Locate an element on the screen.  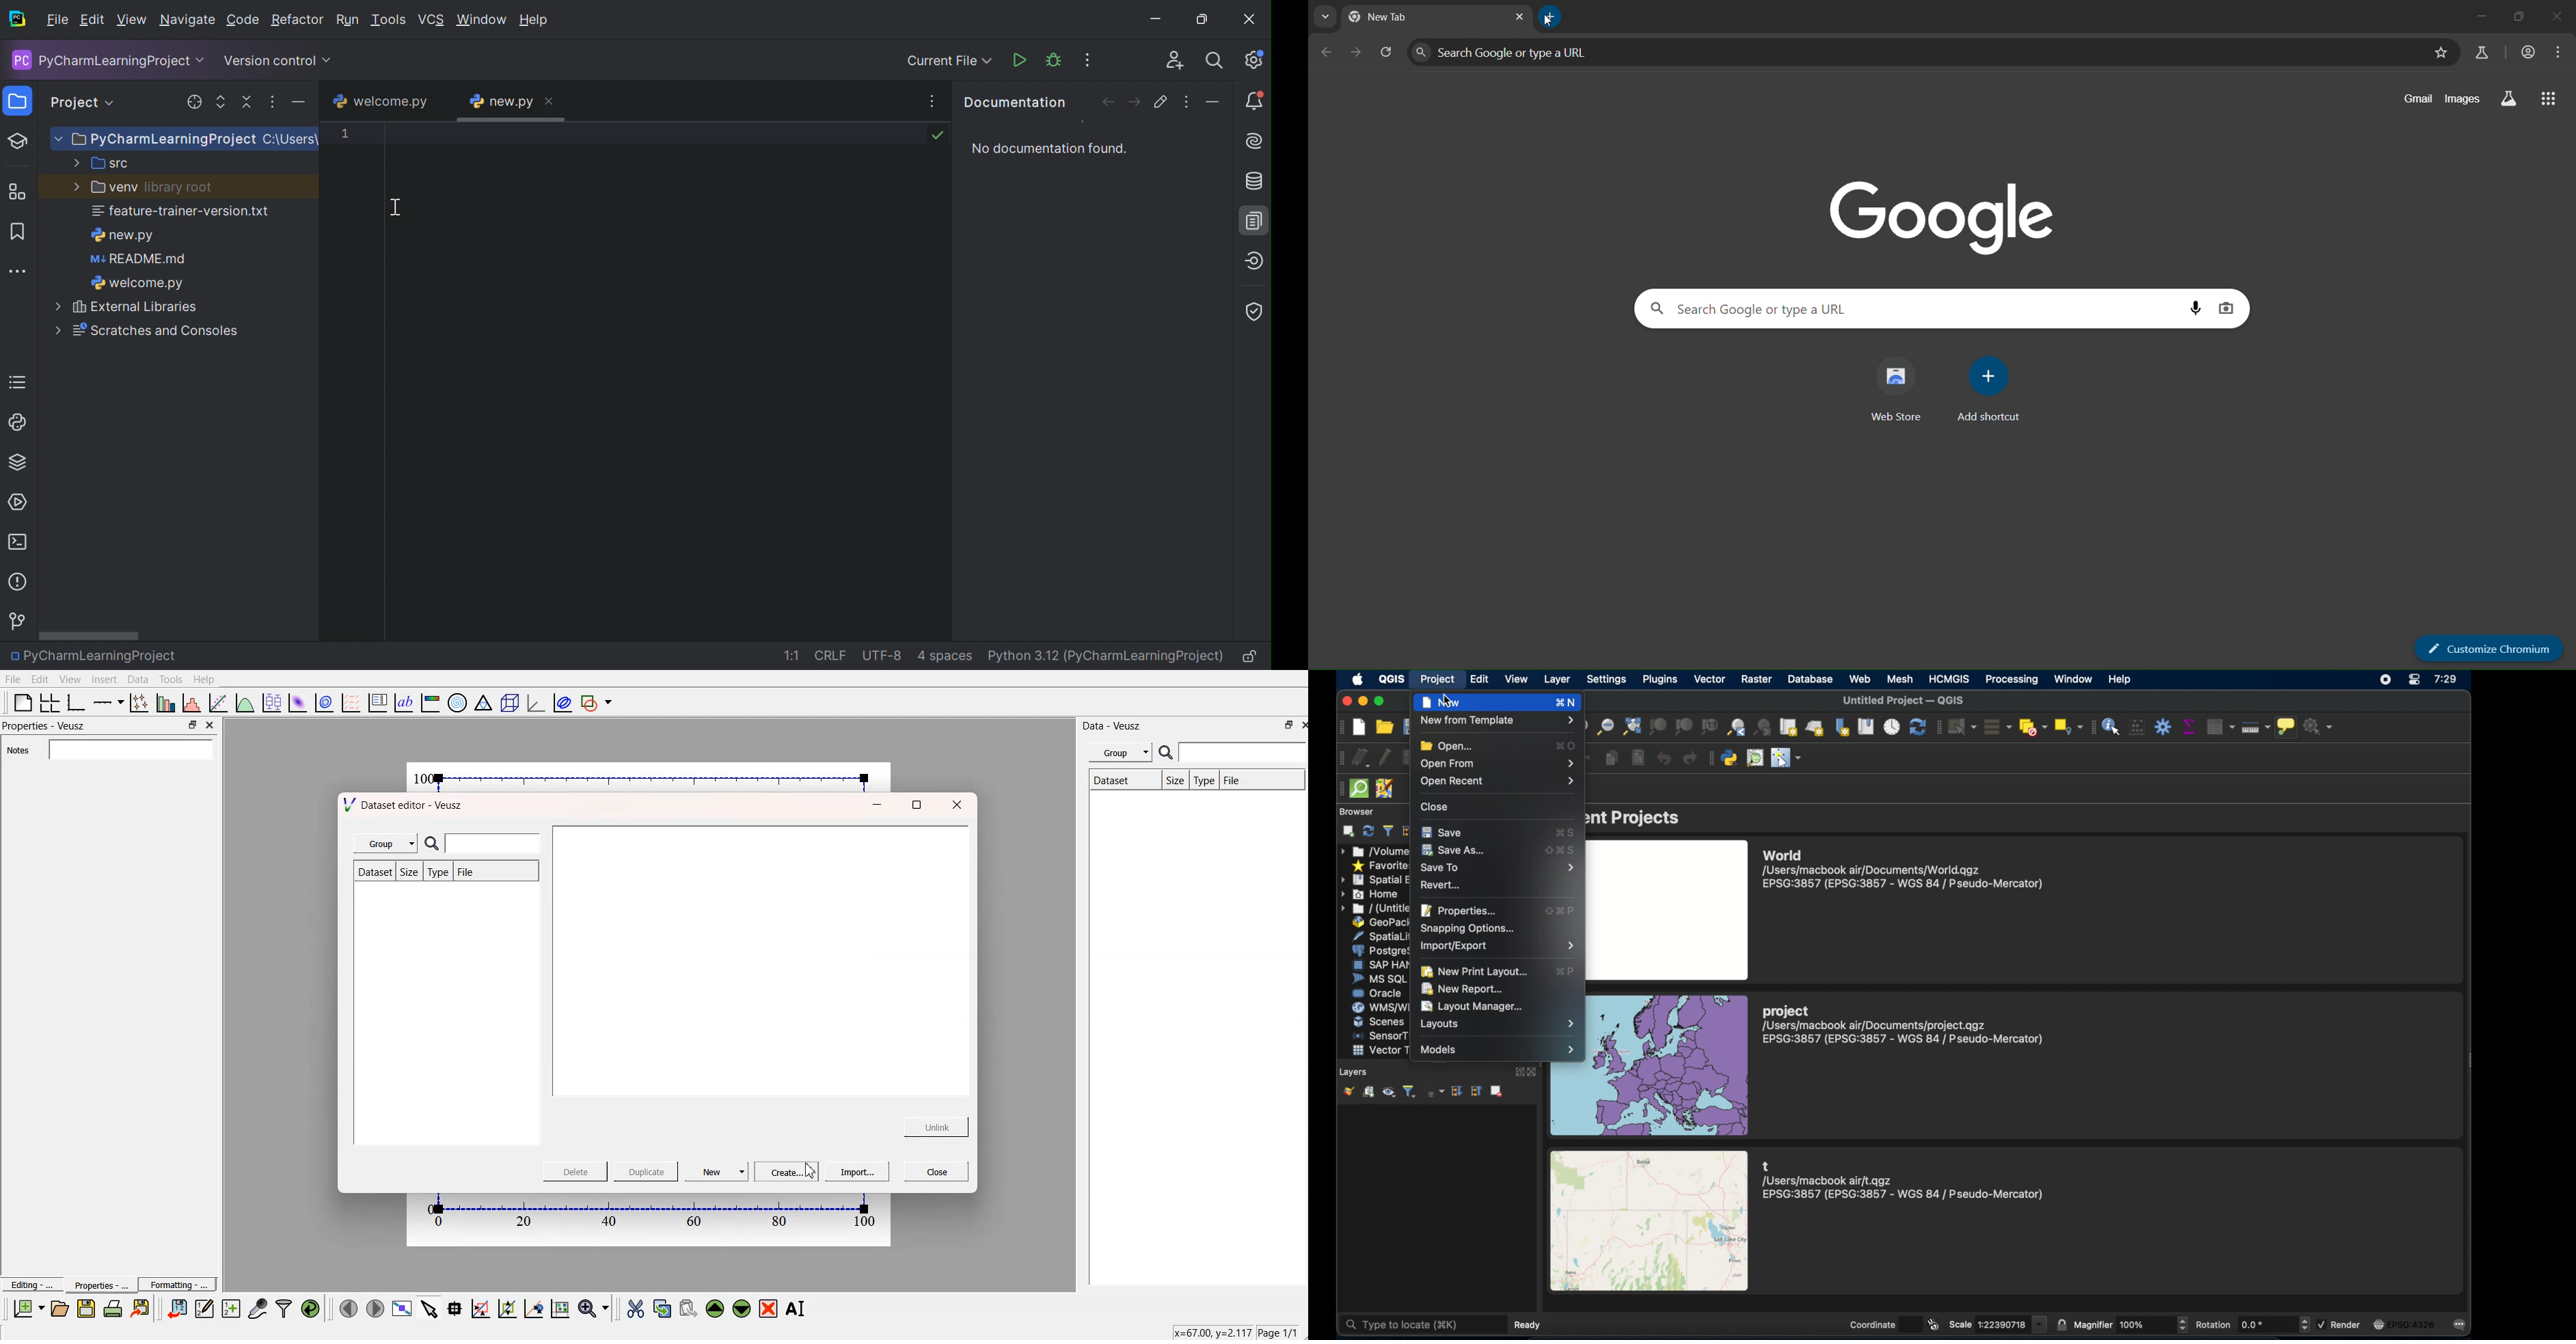
open field calculator is located at coordinates (2137, 728).